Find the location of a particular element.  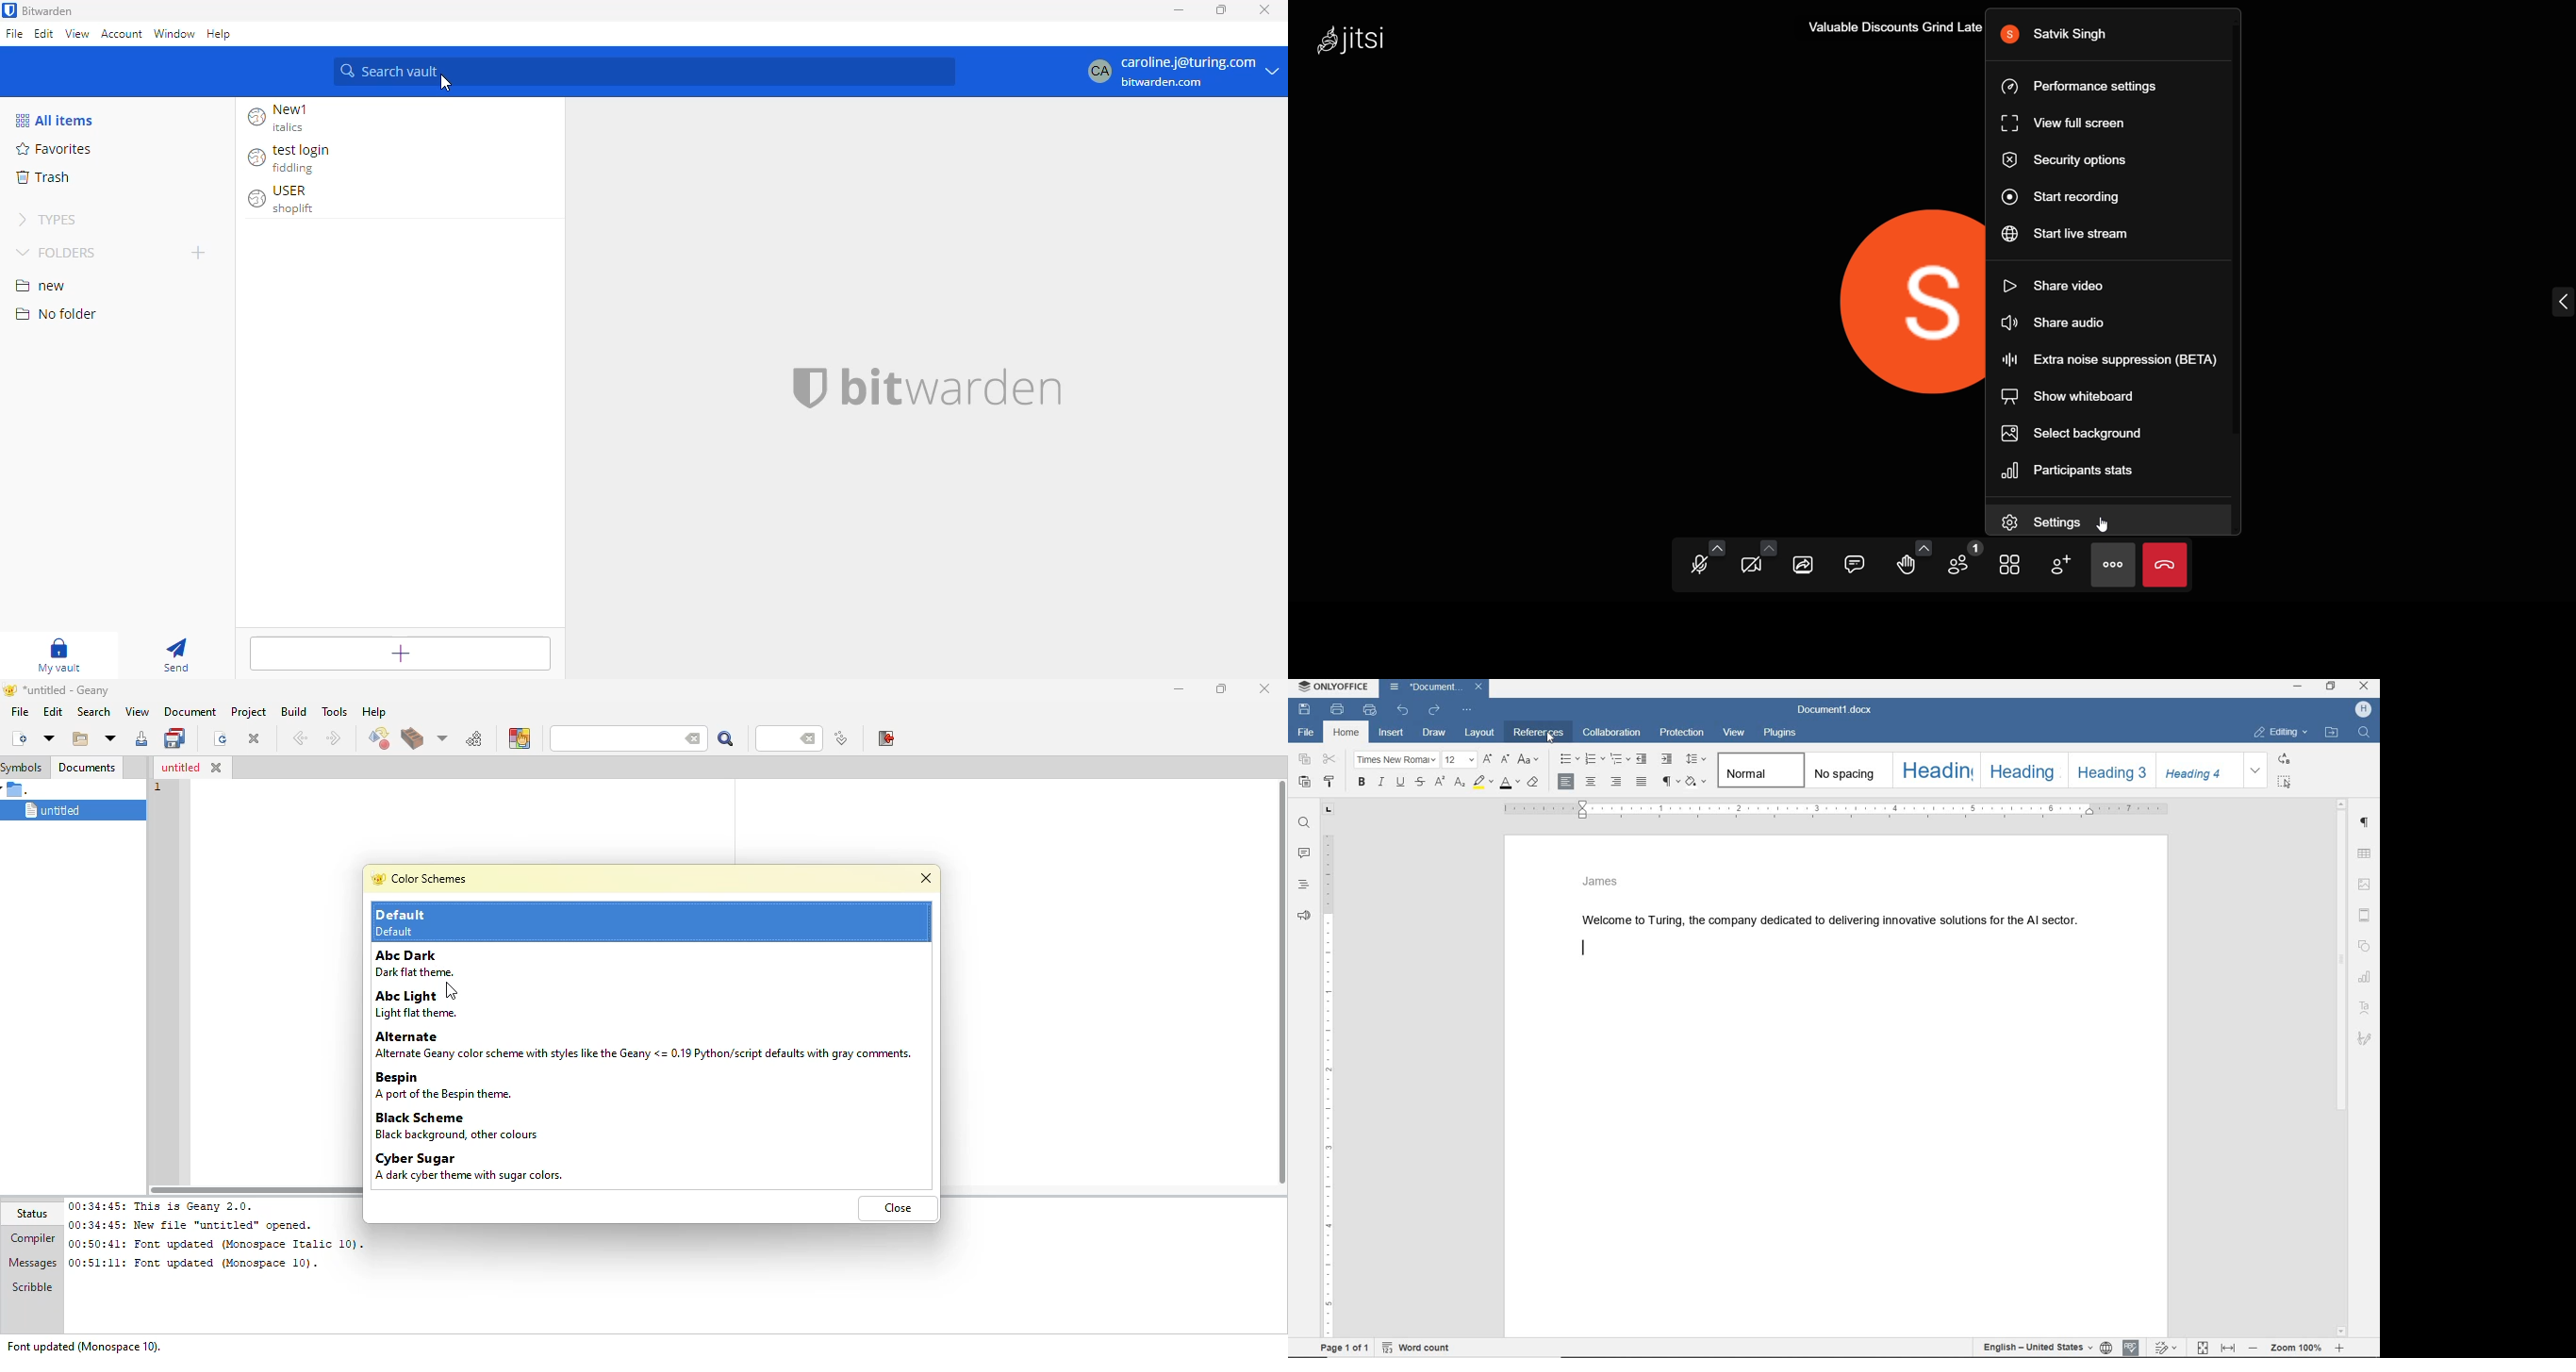

track changes is located at coordinates (2167, 1348).